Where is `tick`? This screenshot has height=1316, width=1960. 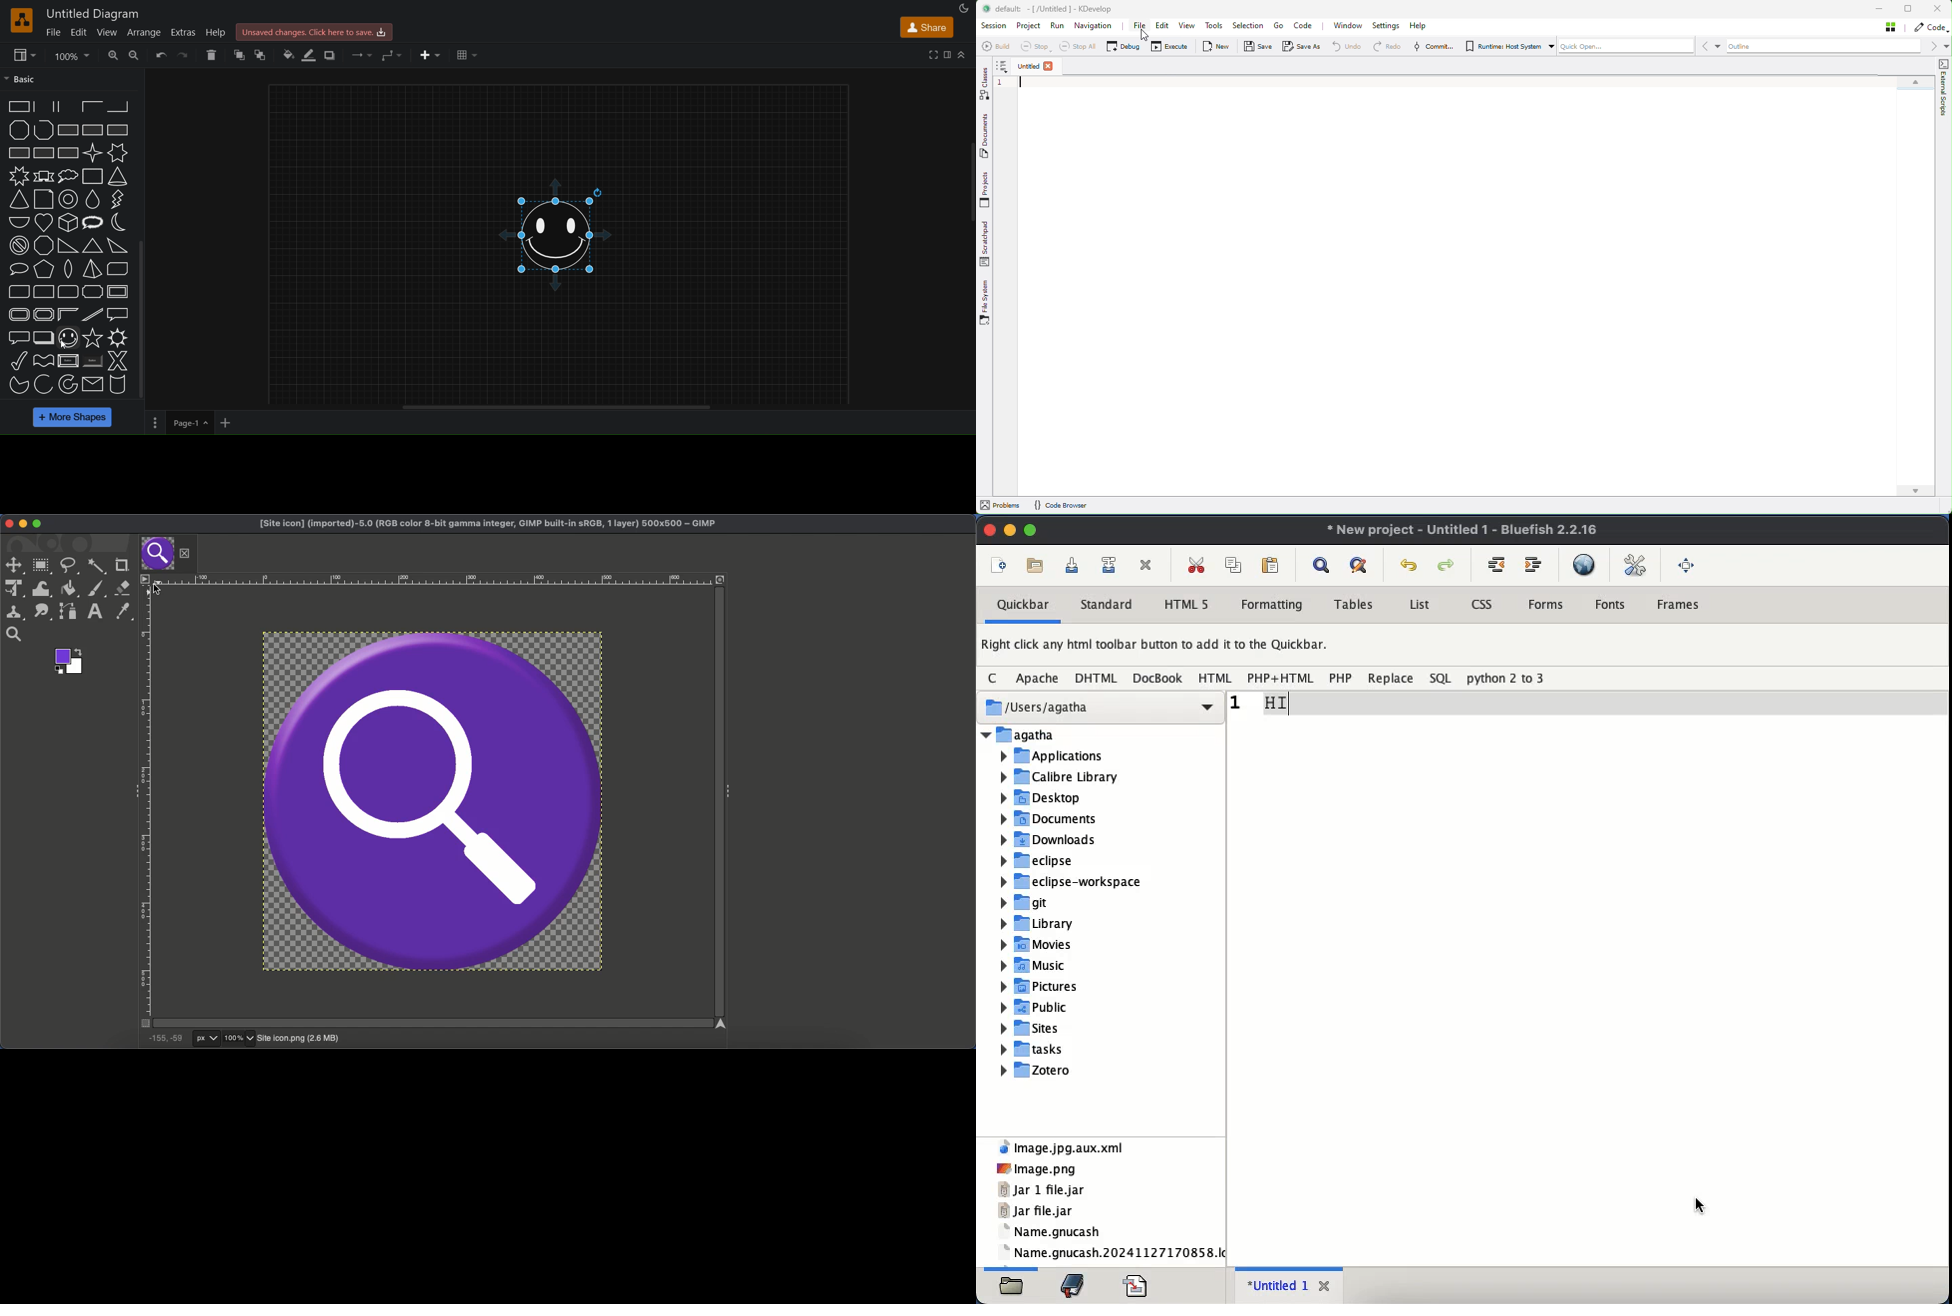
tick is located at coordinates (19, 361).